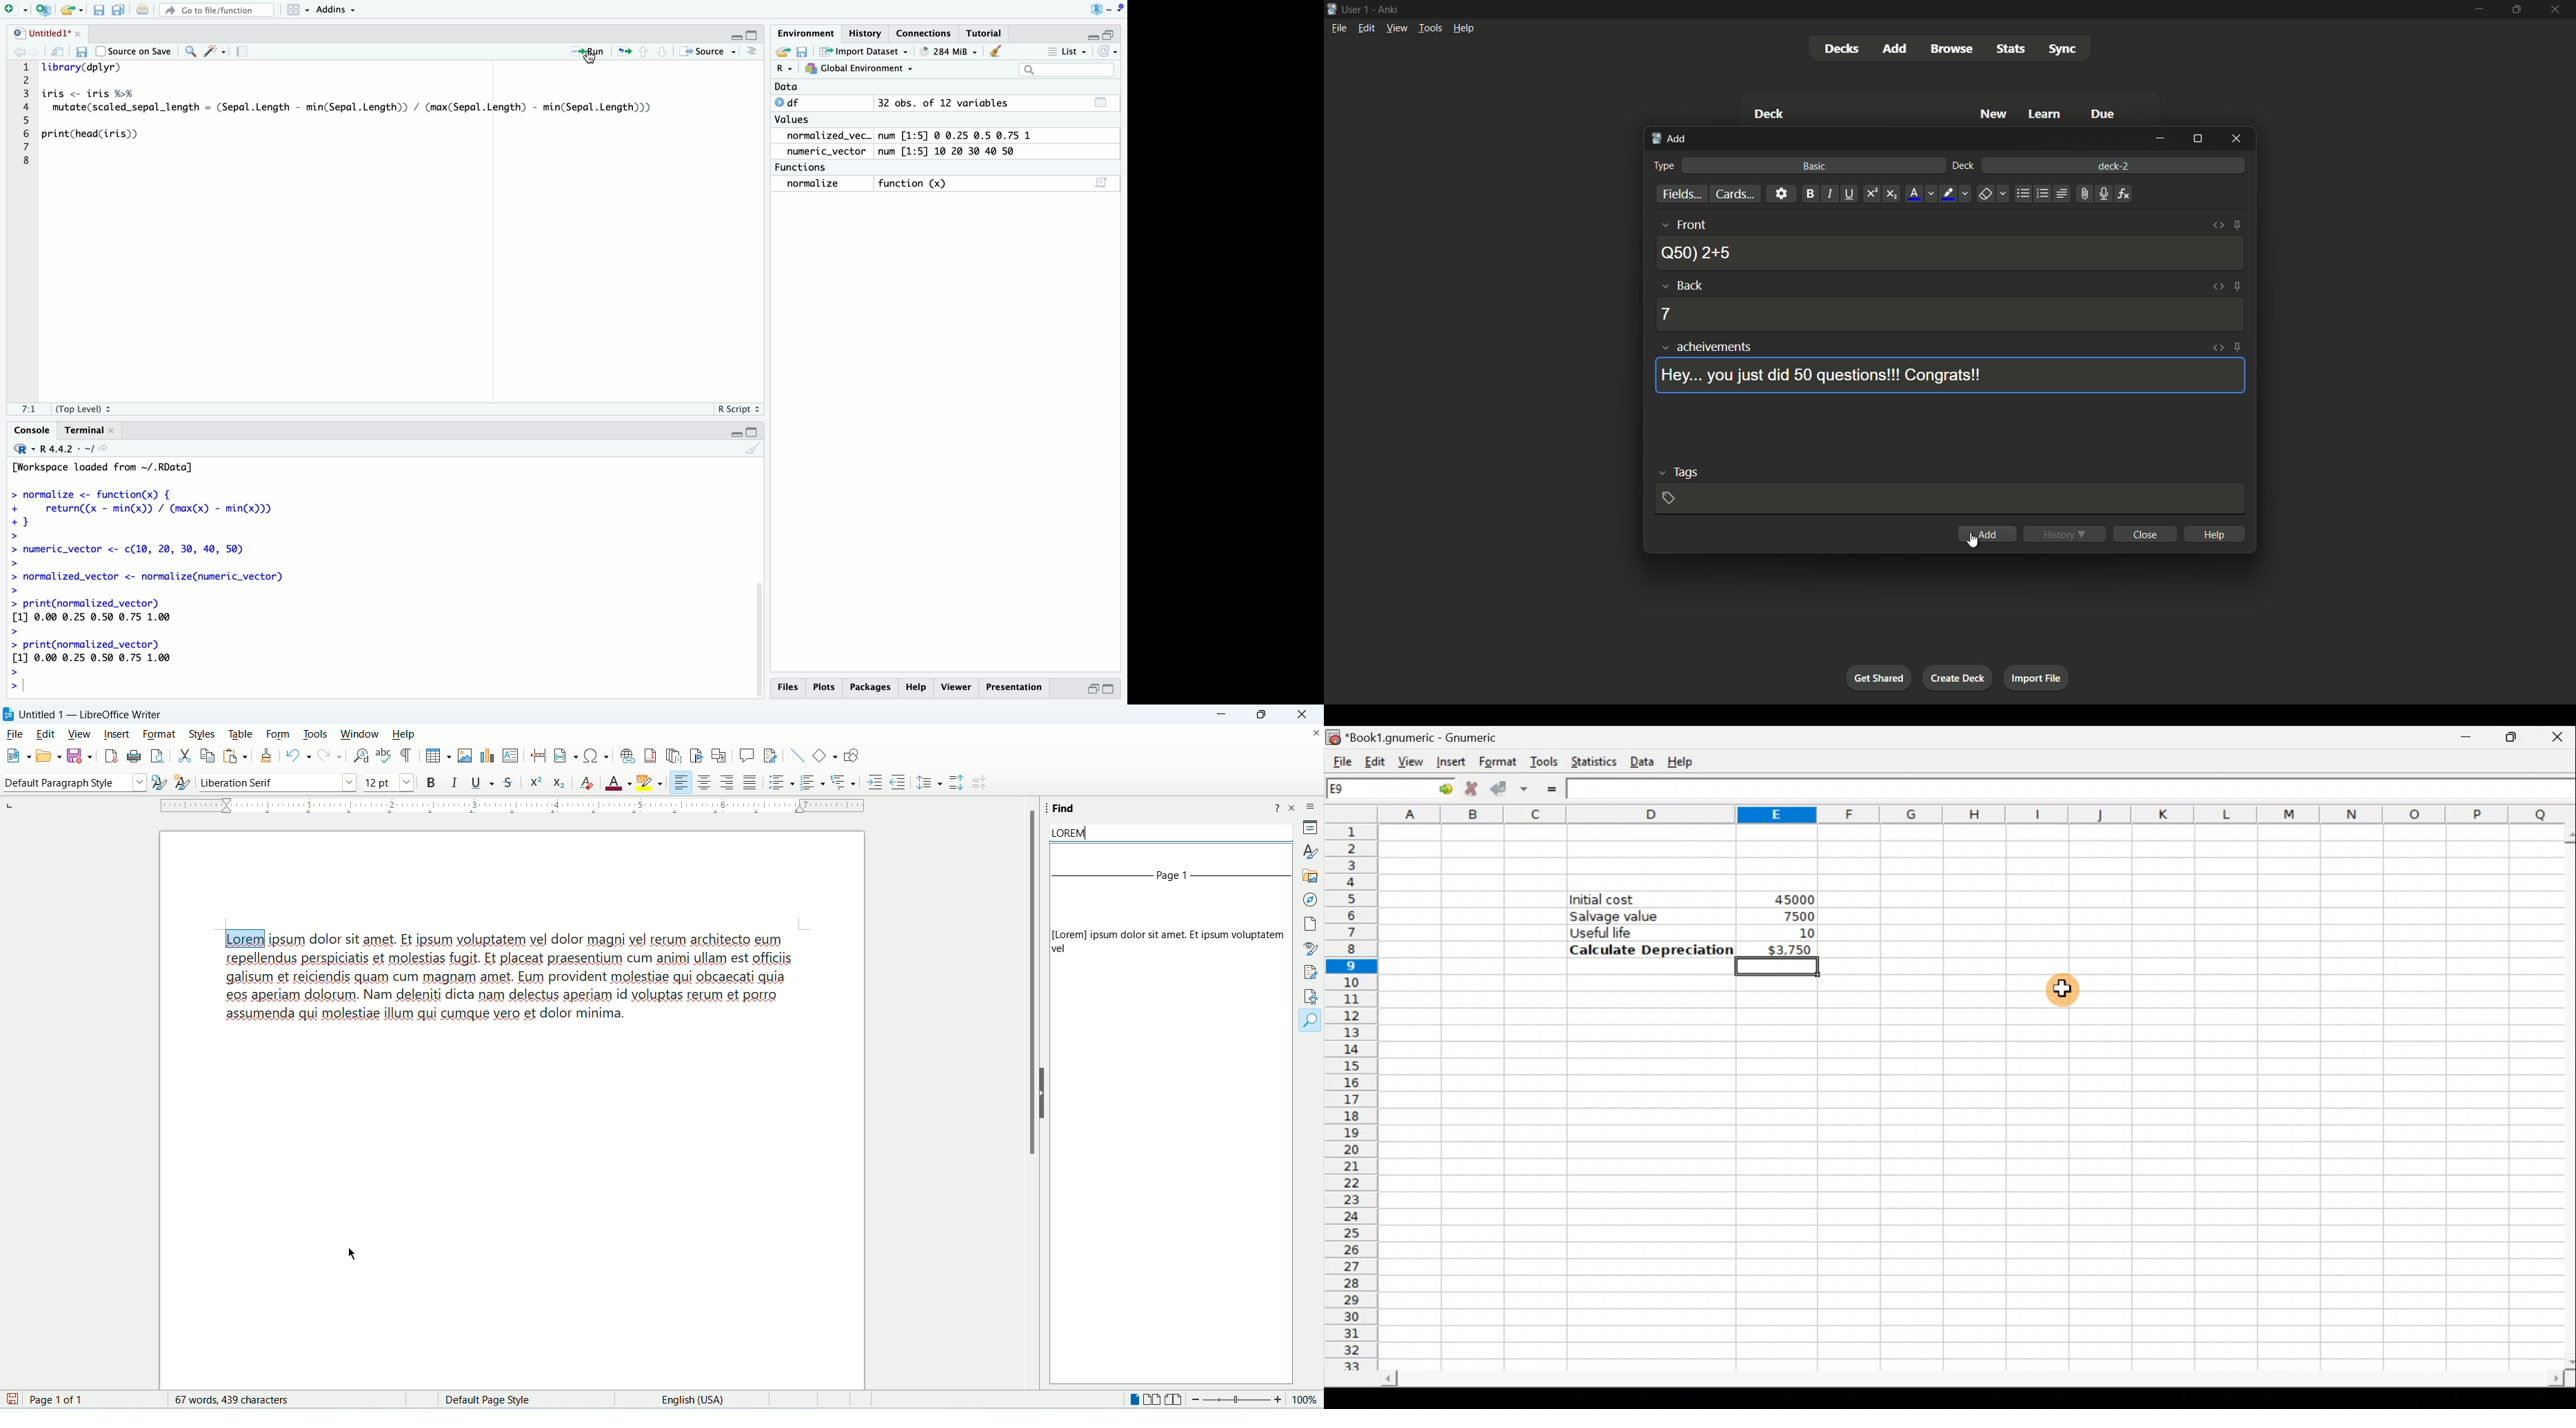 This screenshot has height=1428, width=2576. What do you see at coordinates (487, 756) in the screenshot?
I see `insert chart` at bounding box center [487, 756].